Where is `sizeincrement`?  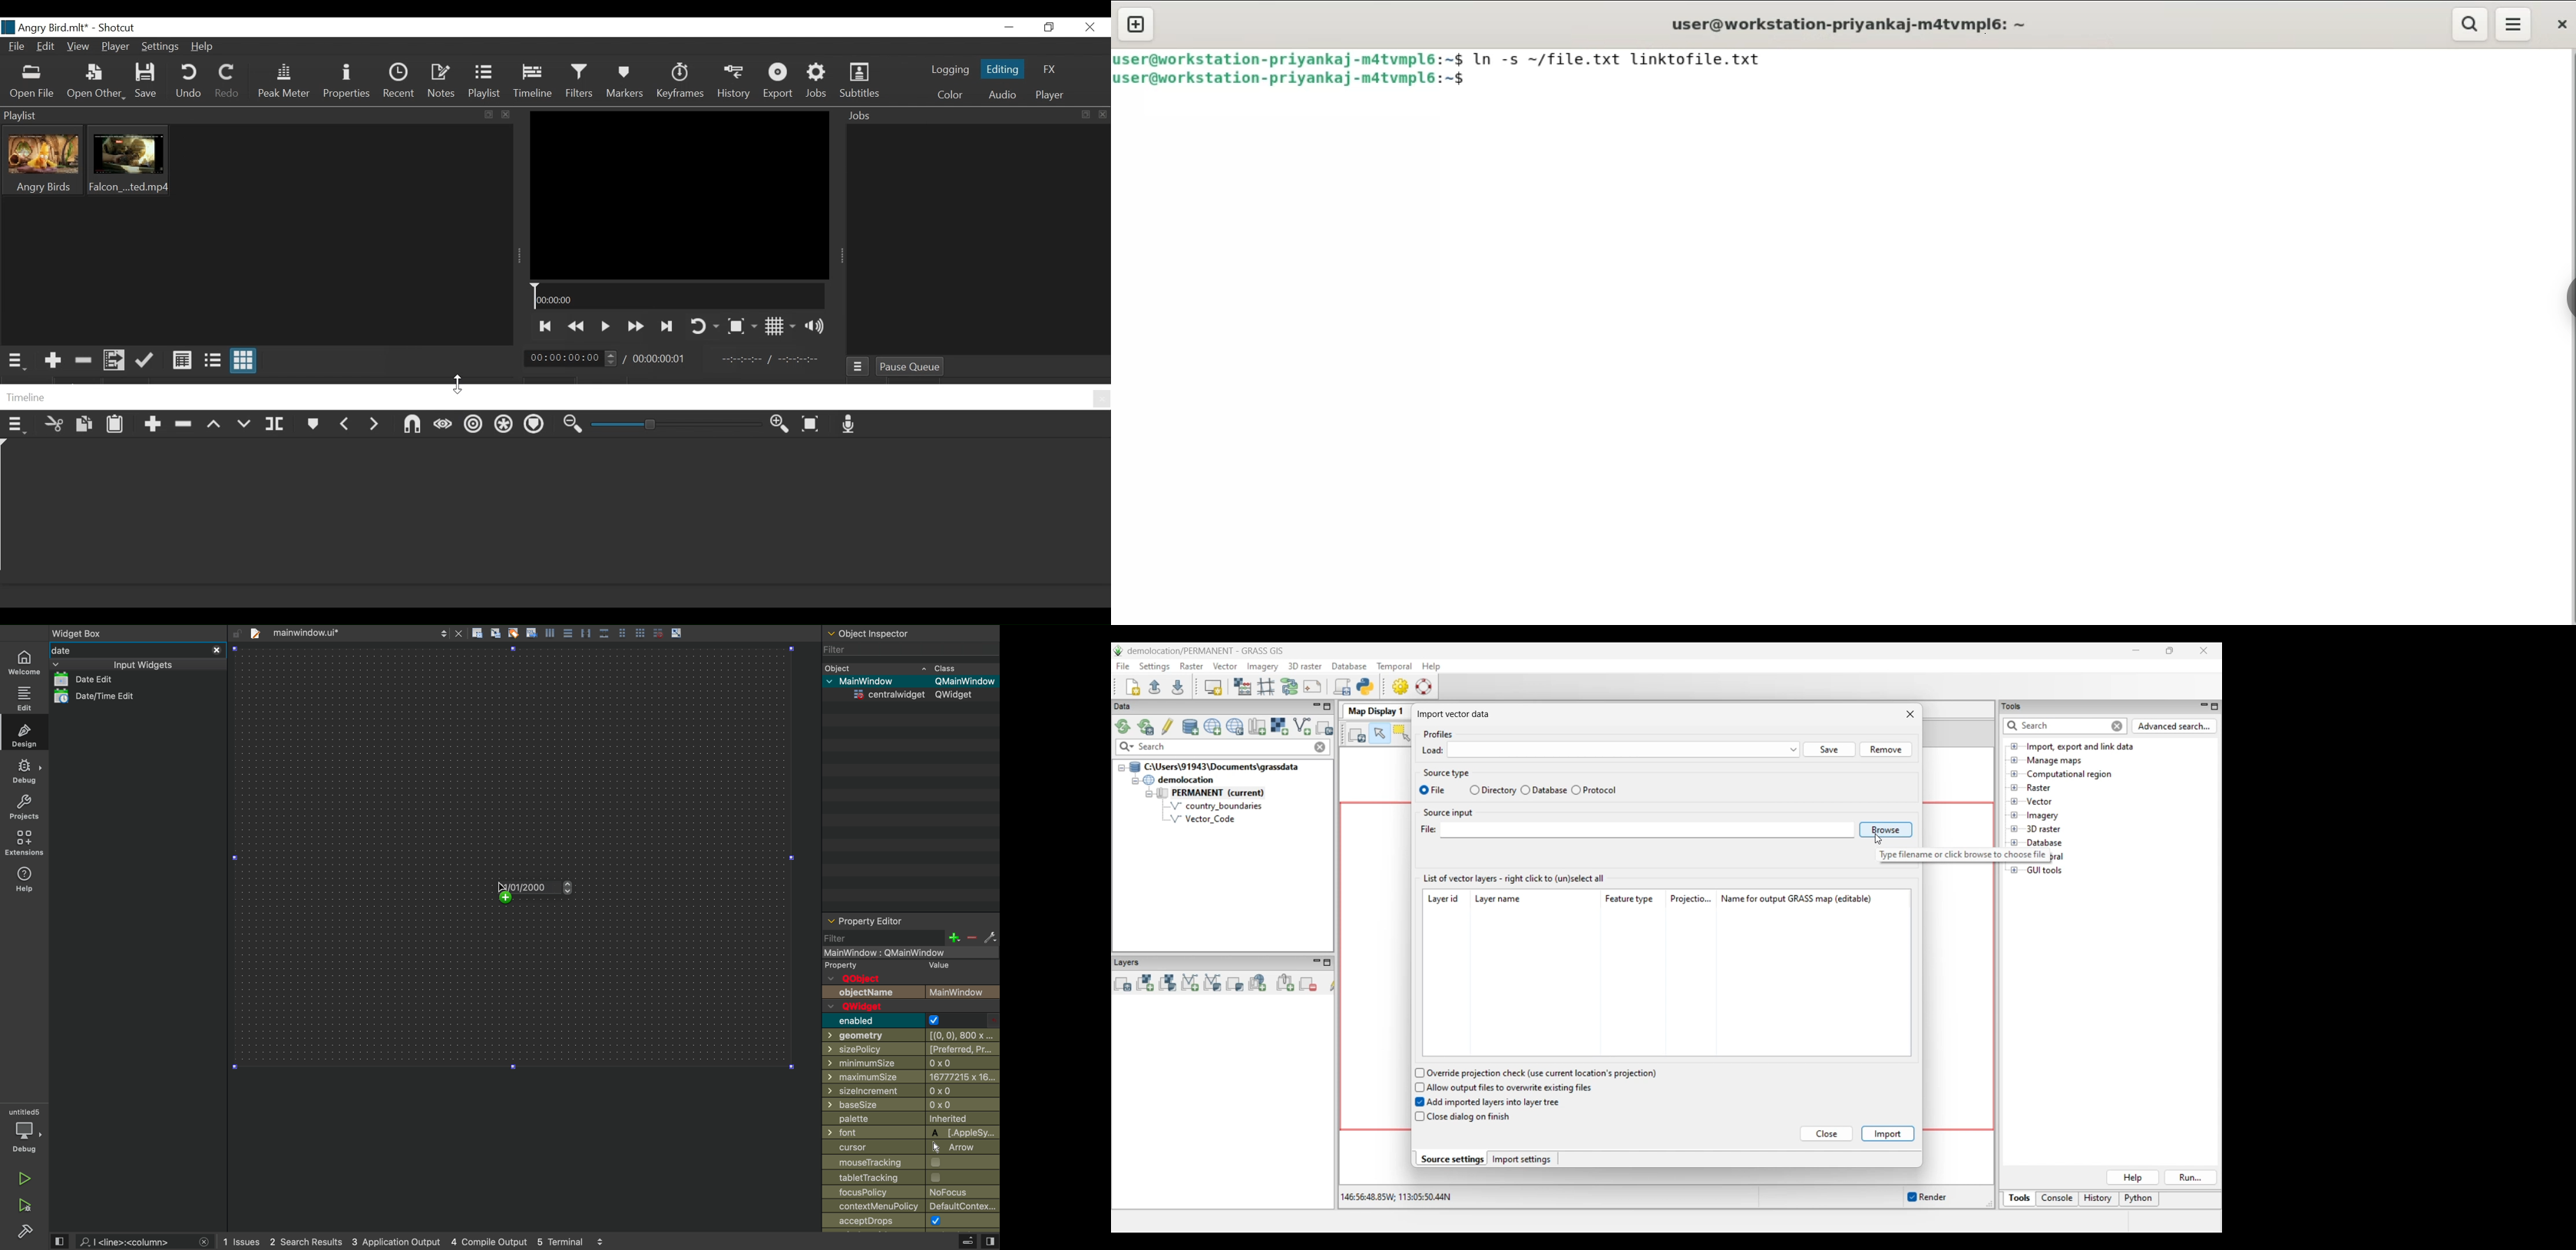 sizeincrement is located at coordinates (911, 1092).